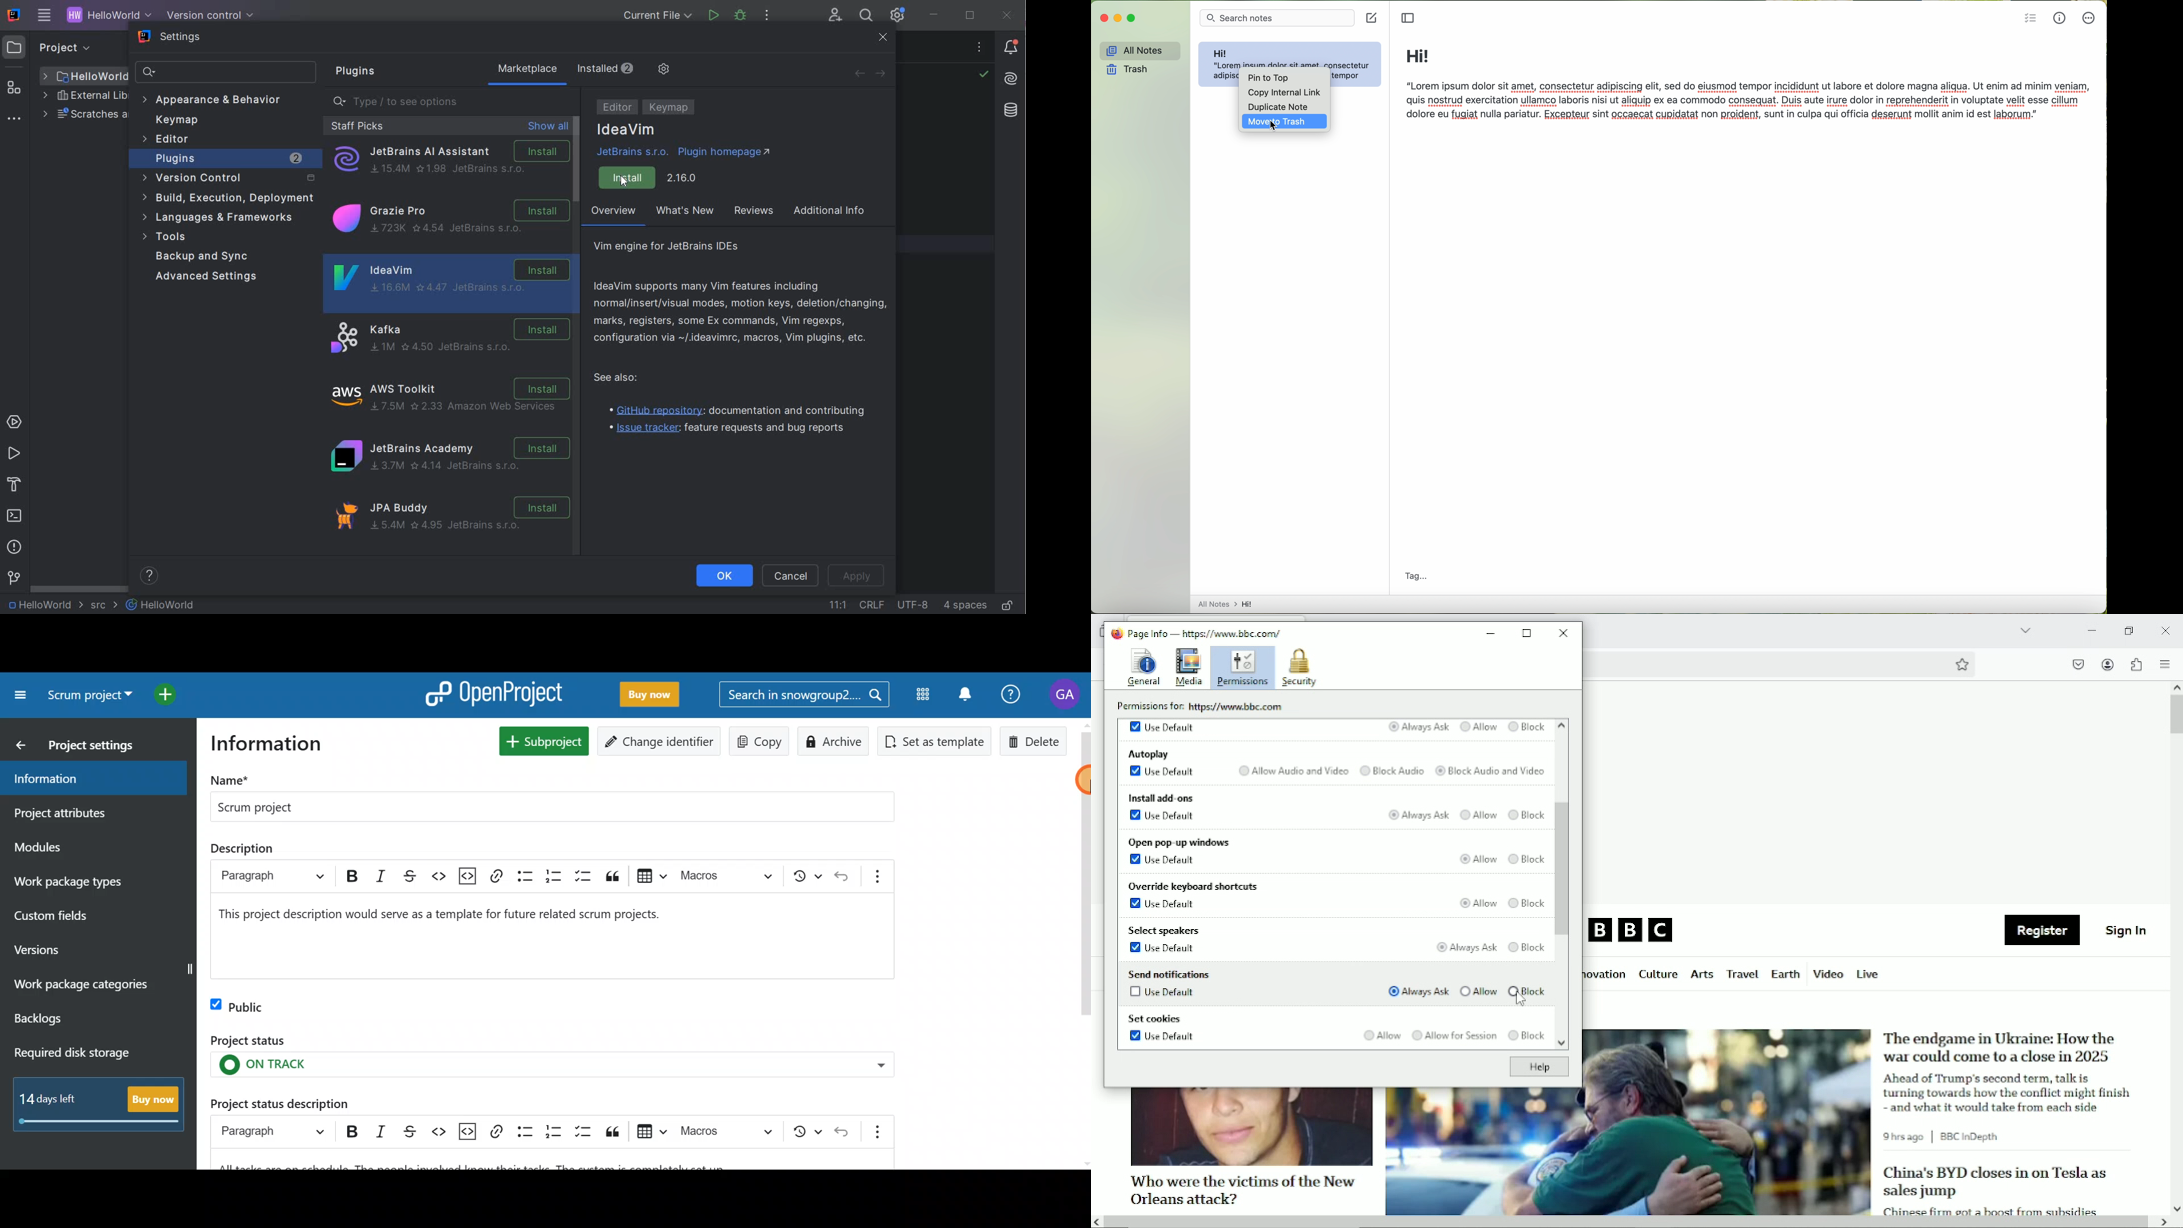 The width and height of the screenshot is (2184, 1232). I want to click on Always ask, so click(1417, 992).